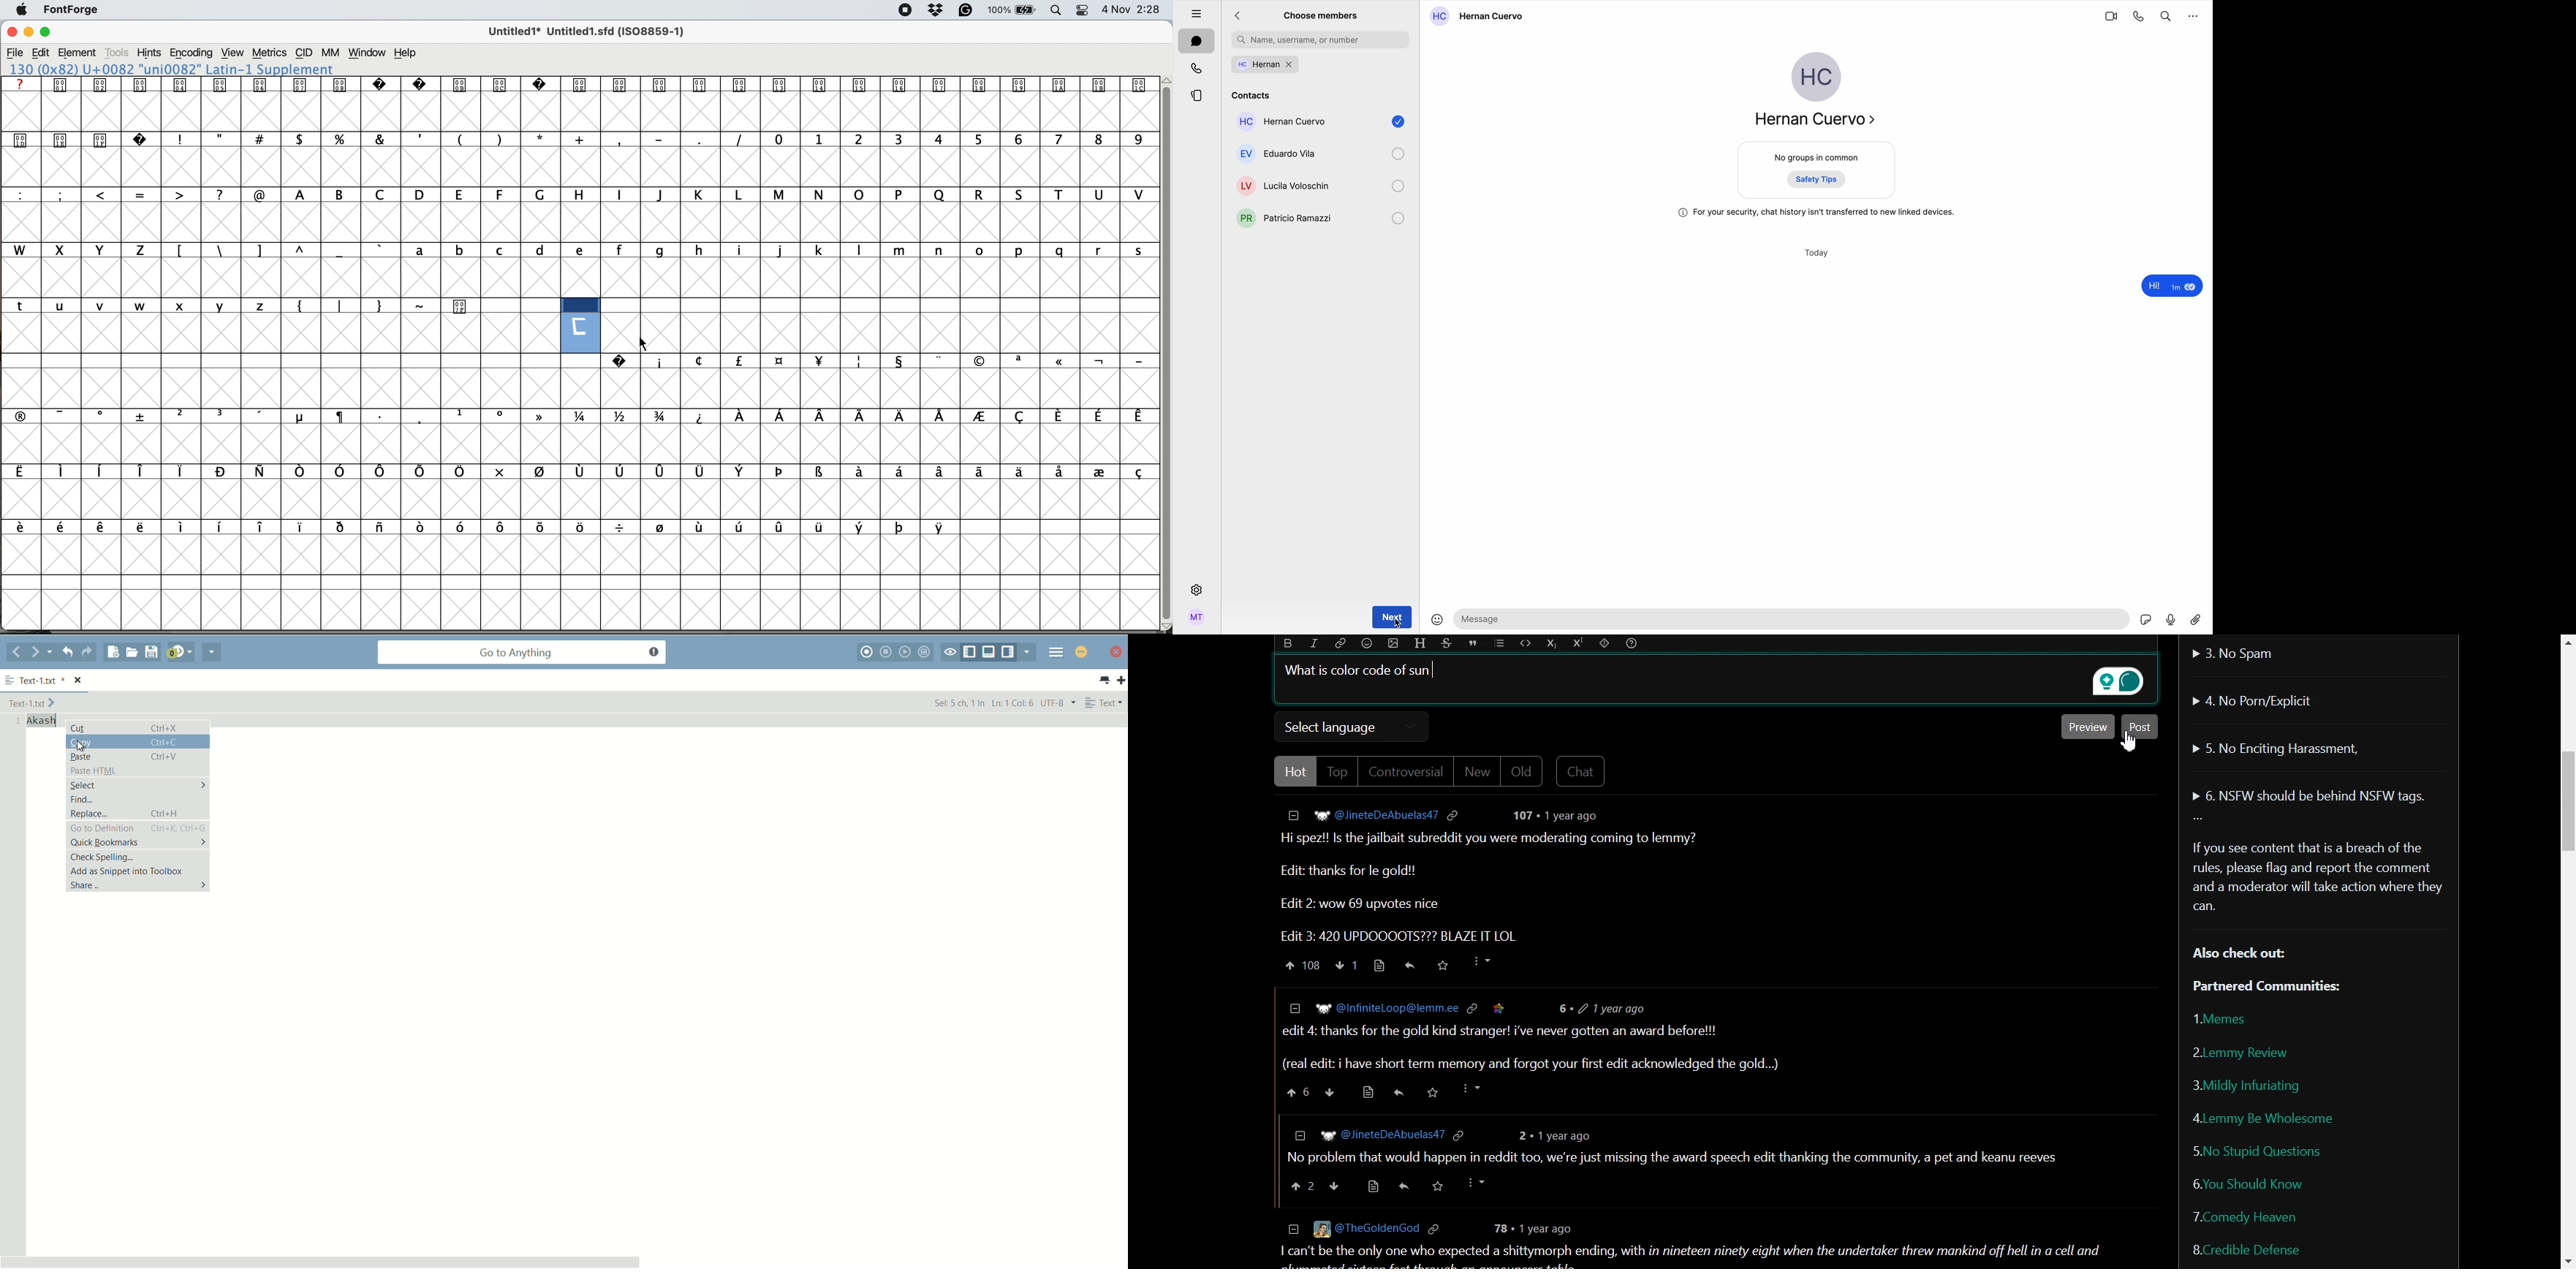 The image size is (2576, 1288). Describe the element at coordinates (1303, 1187) in the screenshot. I see `upvote` at that location.